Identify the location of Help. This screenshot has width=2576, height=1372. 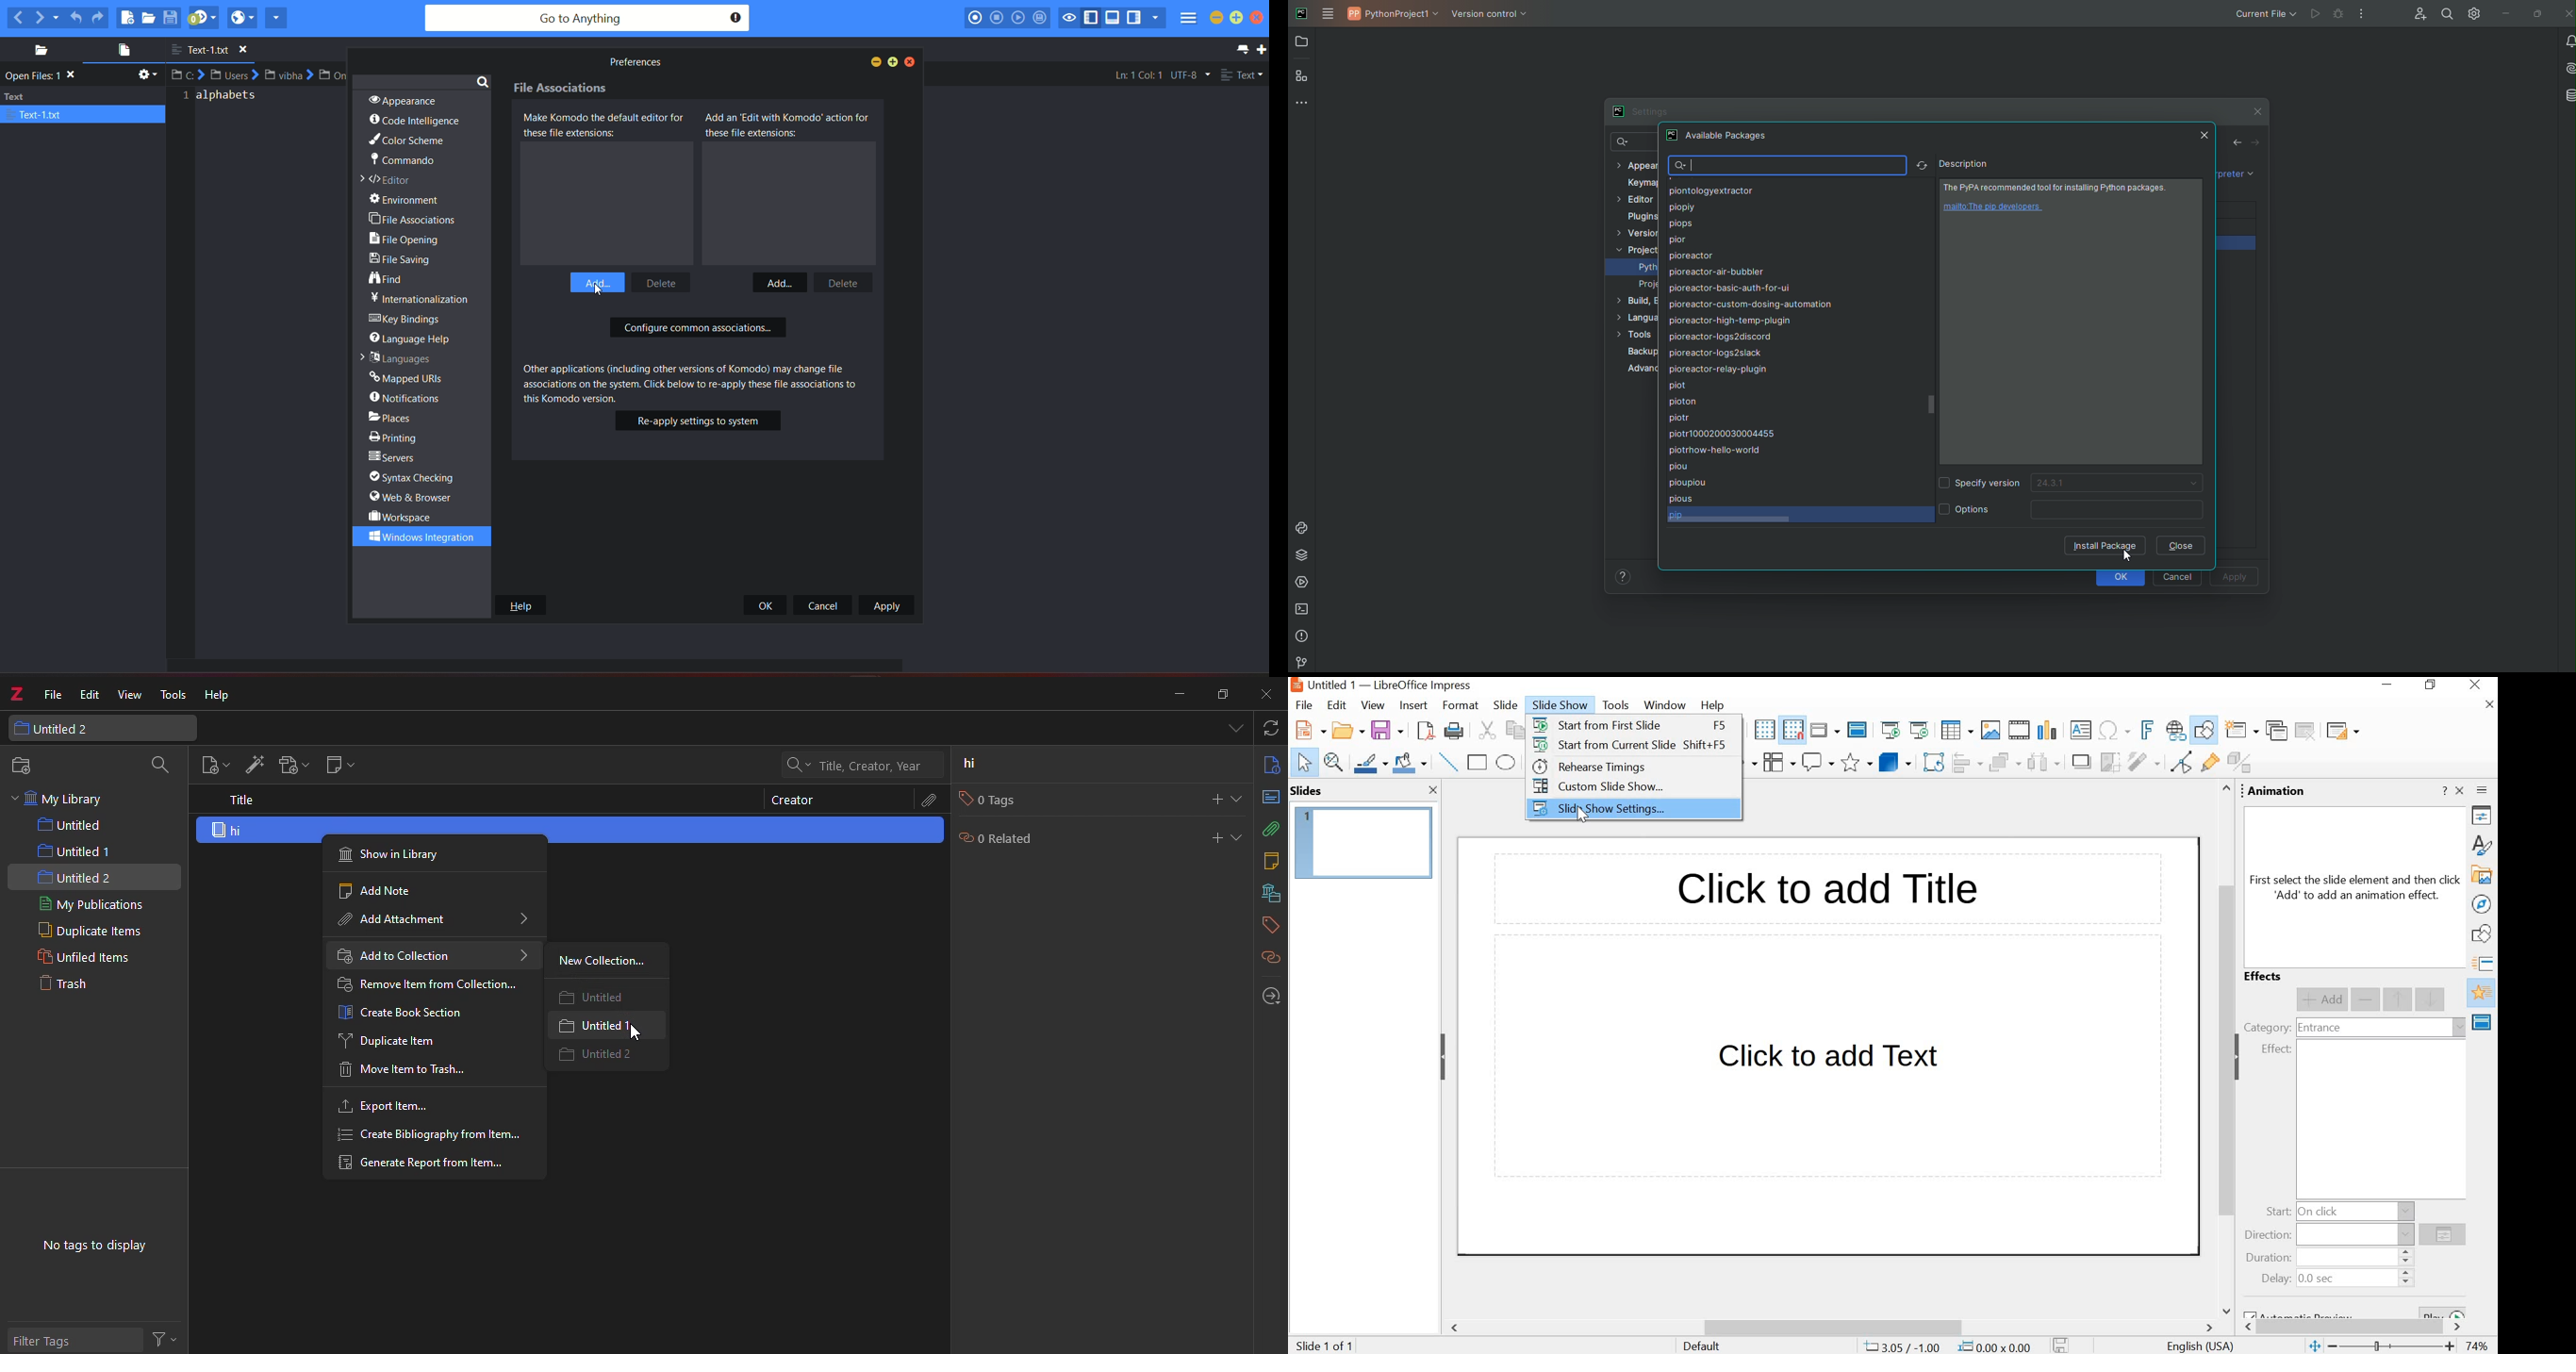
(1622, 576).